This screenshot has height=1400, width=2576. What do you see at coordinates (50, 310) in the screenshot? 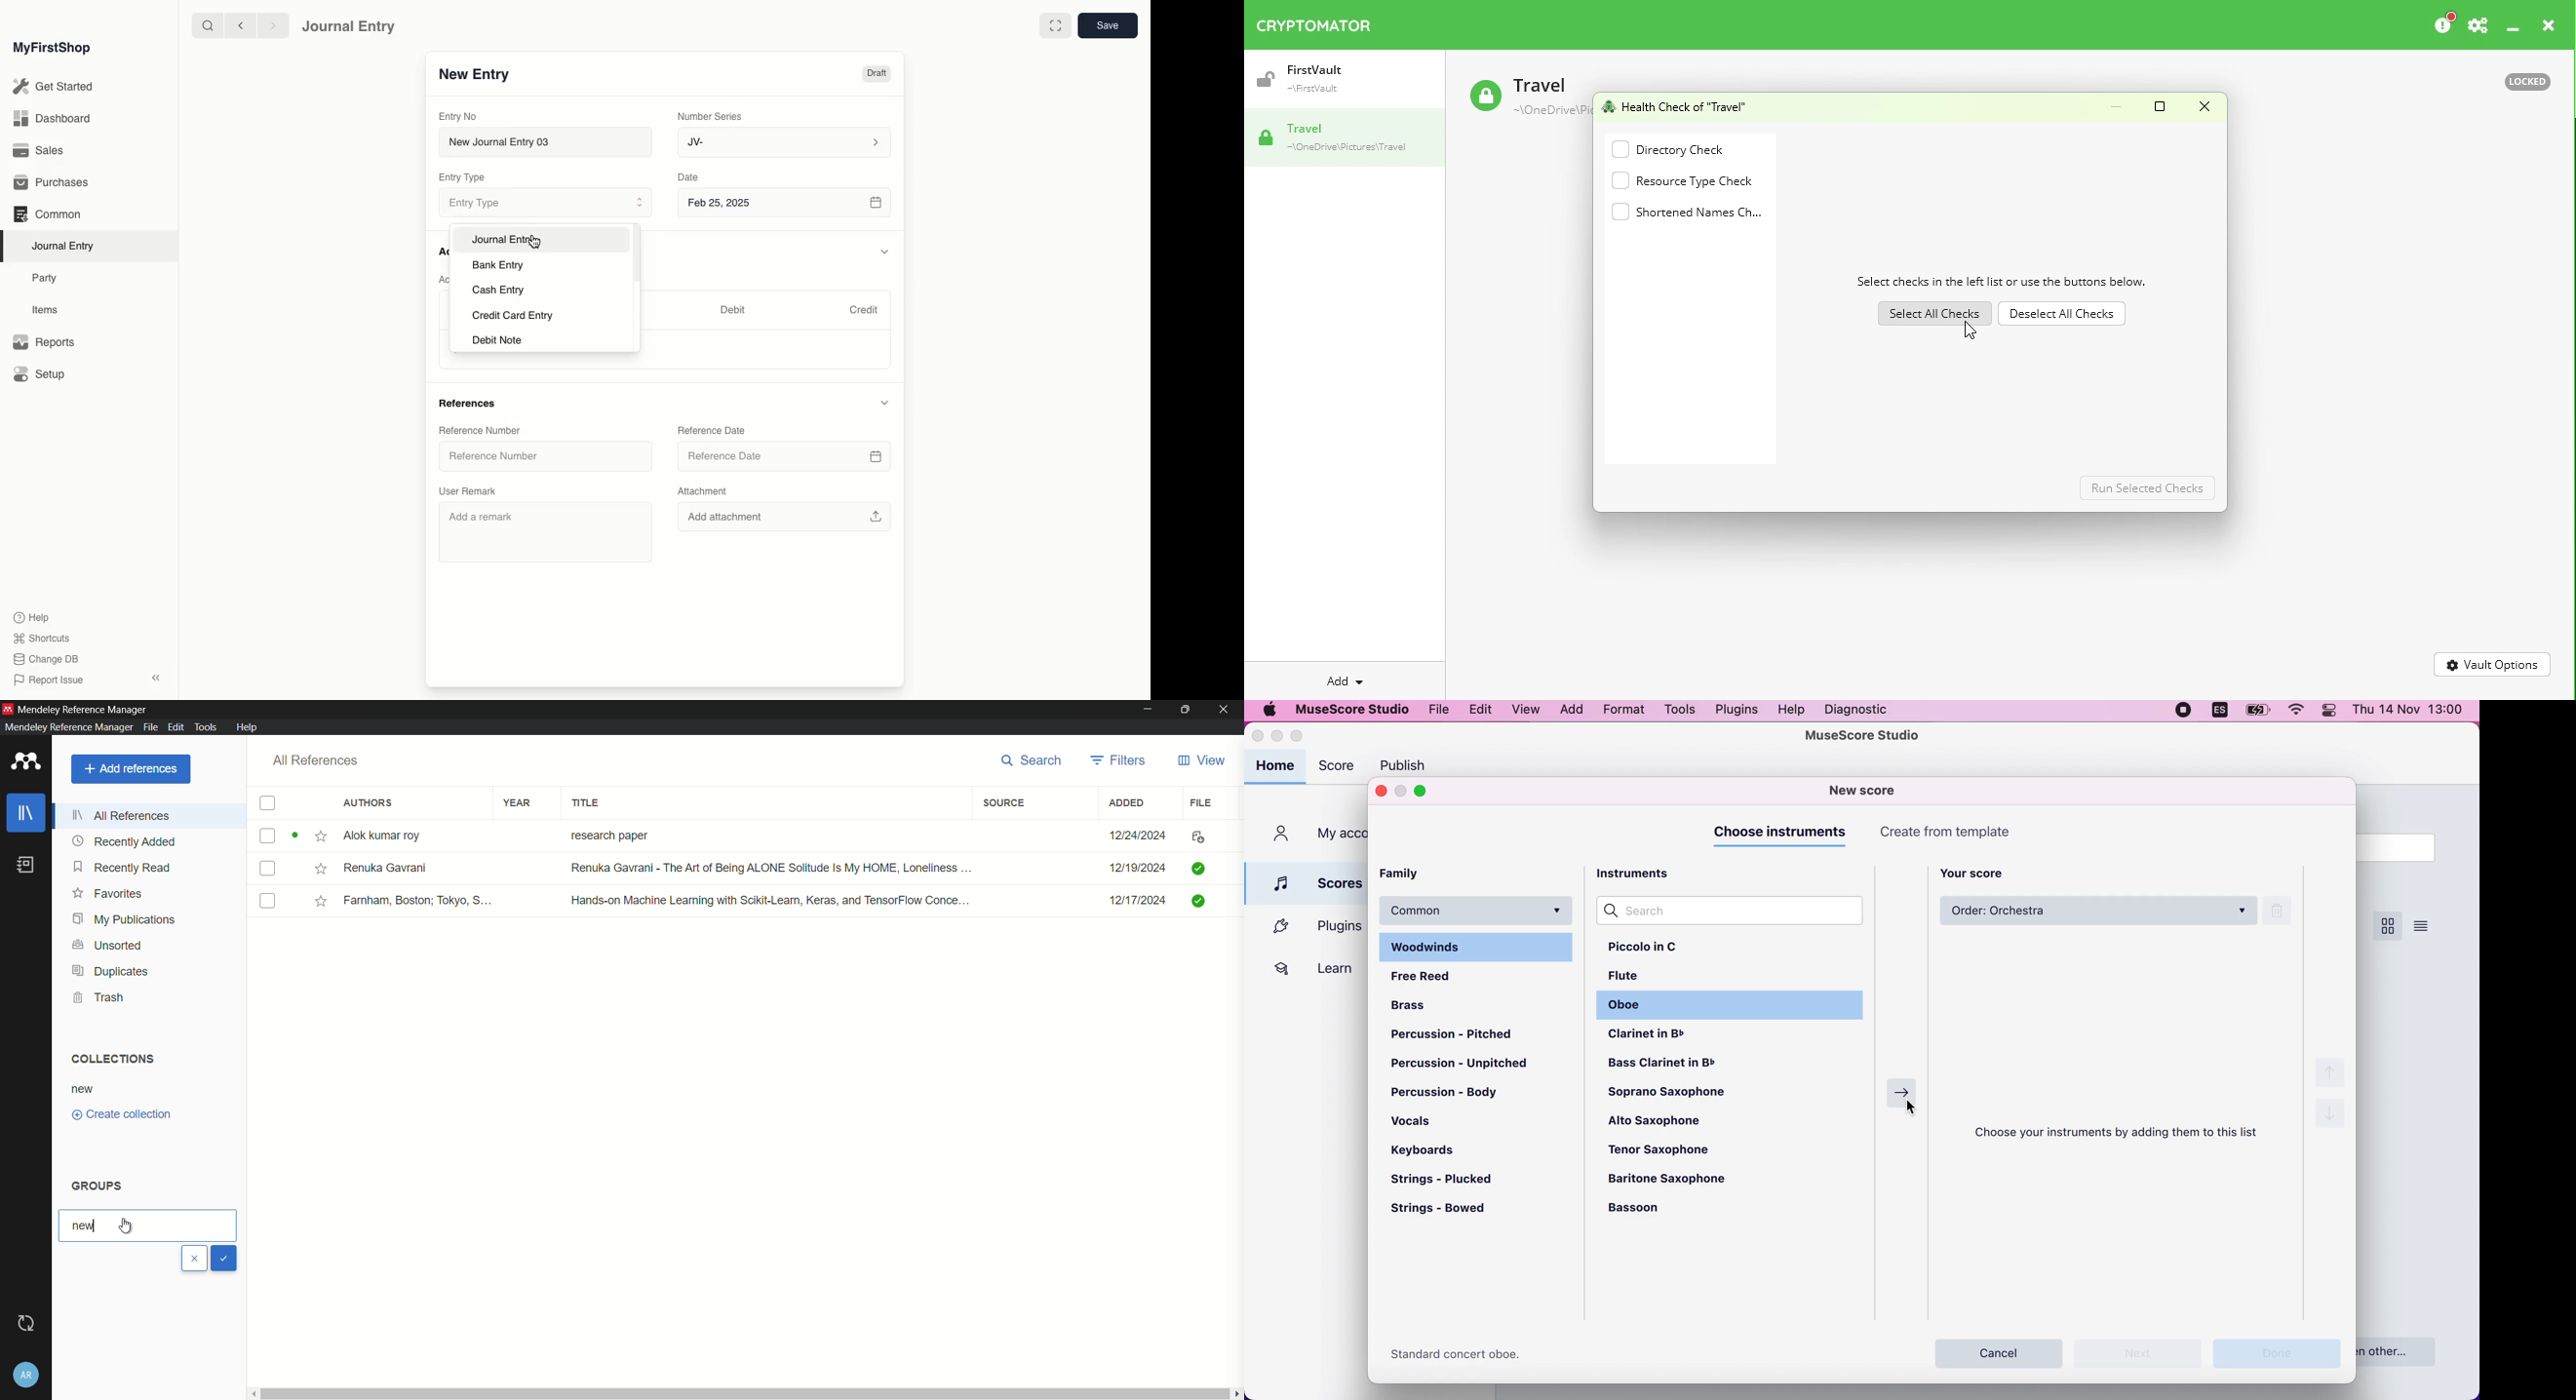
I see `Items` at bounding box center [50, 310].